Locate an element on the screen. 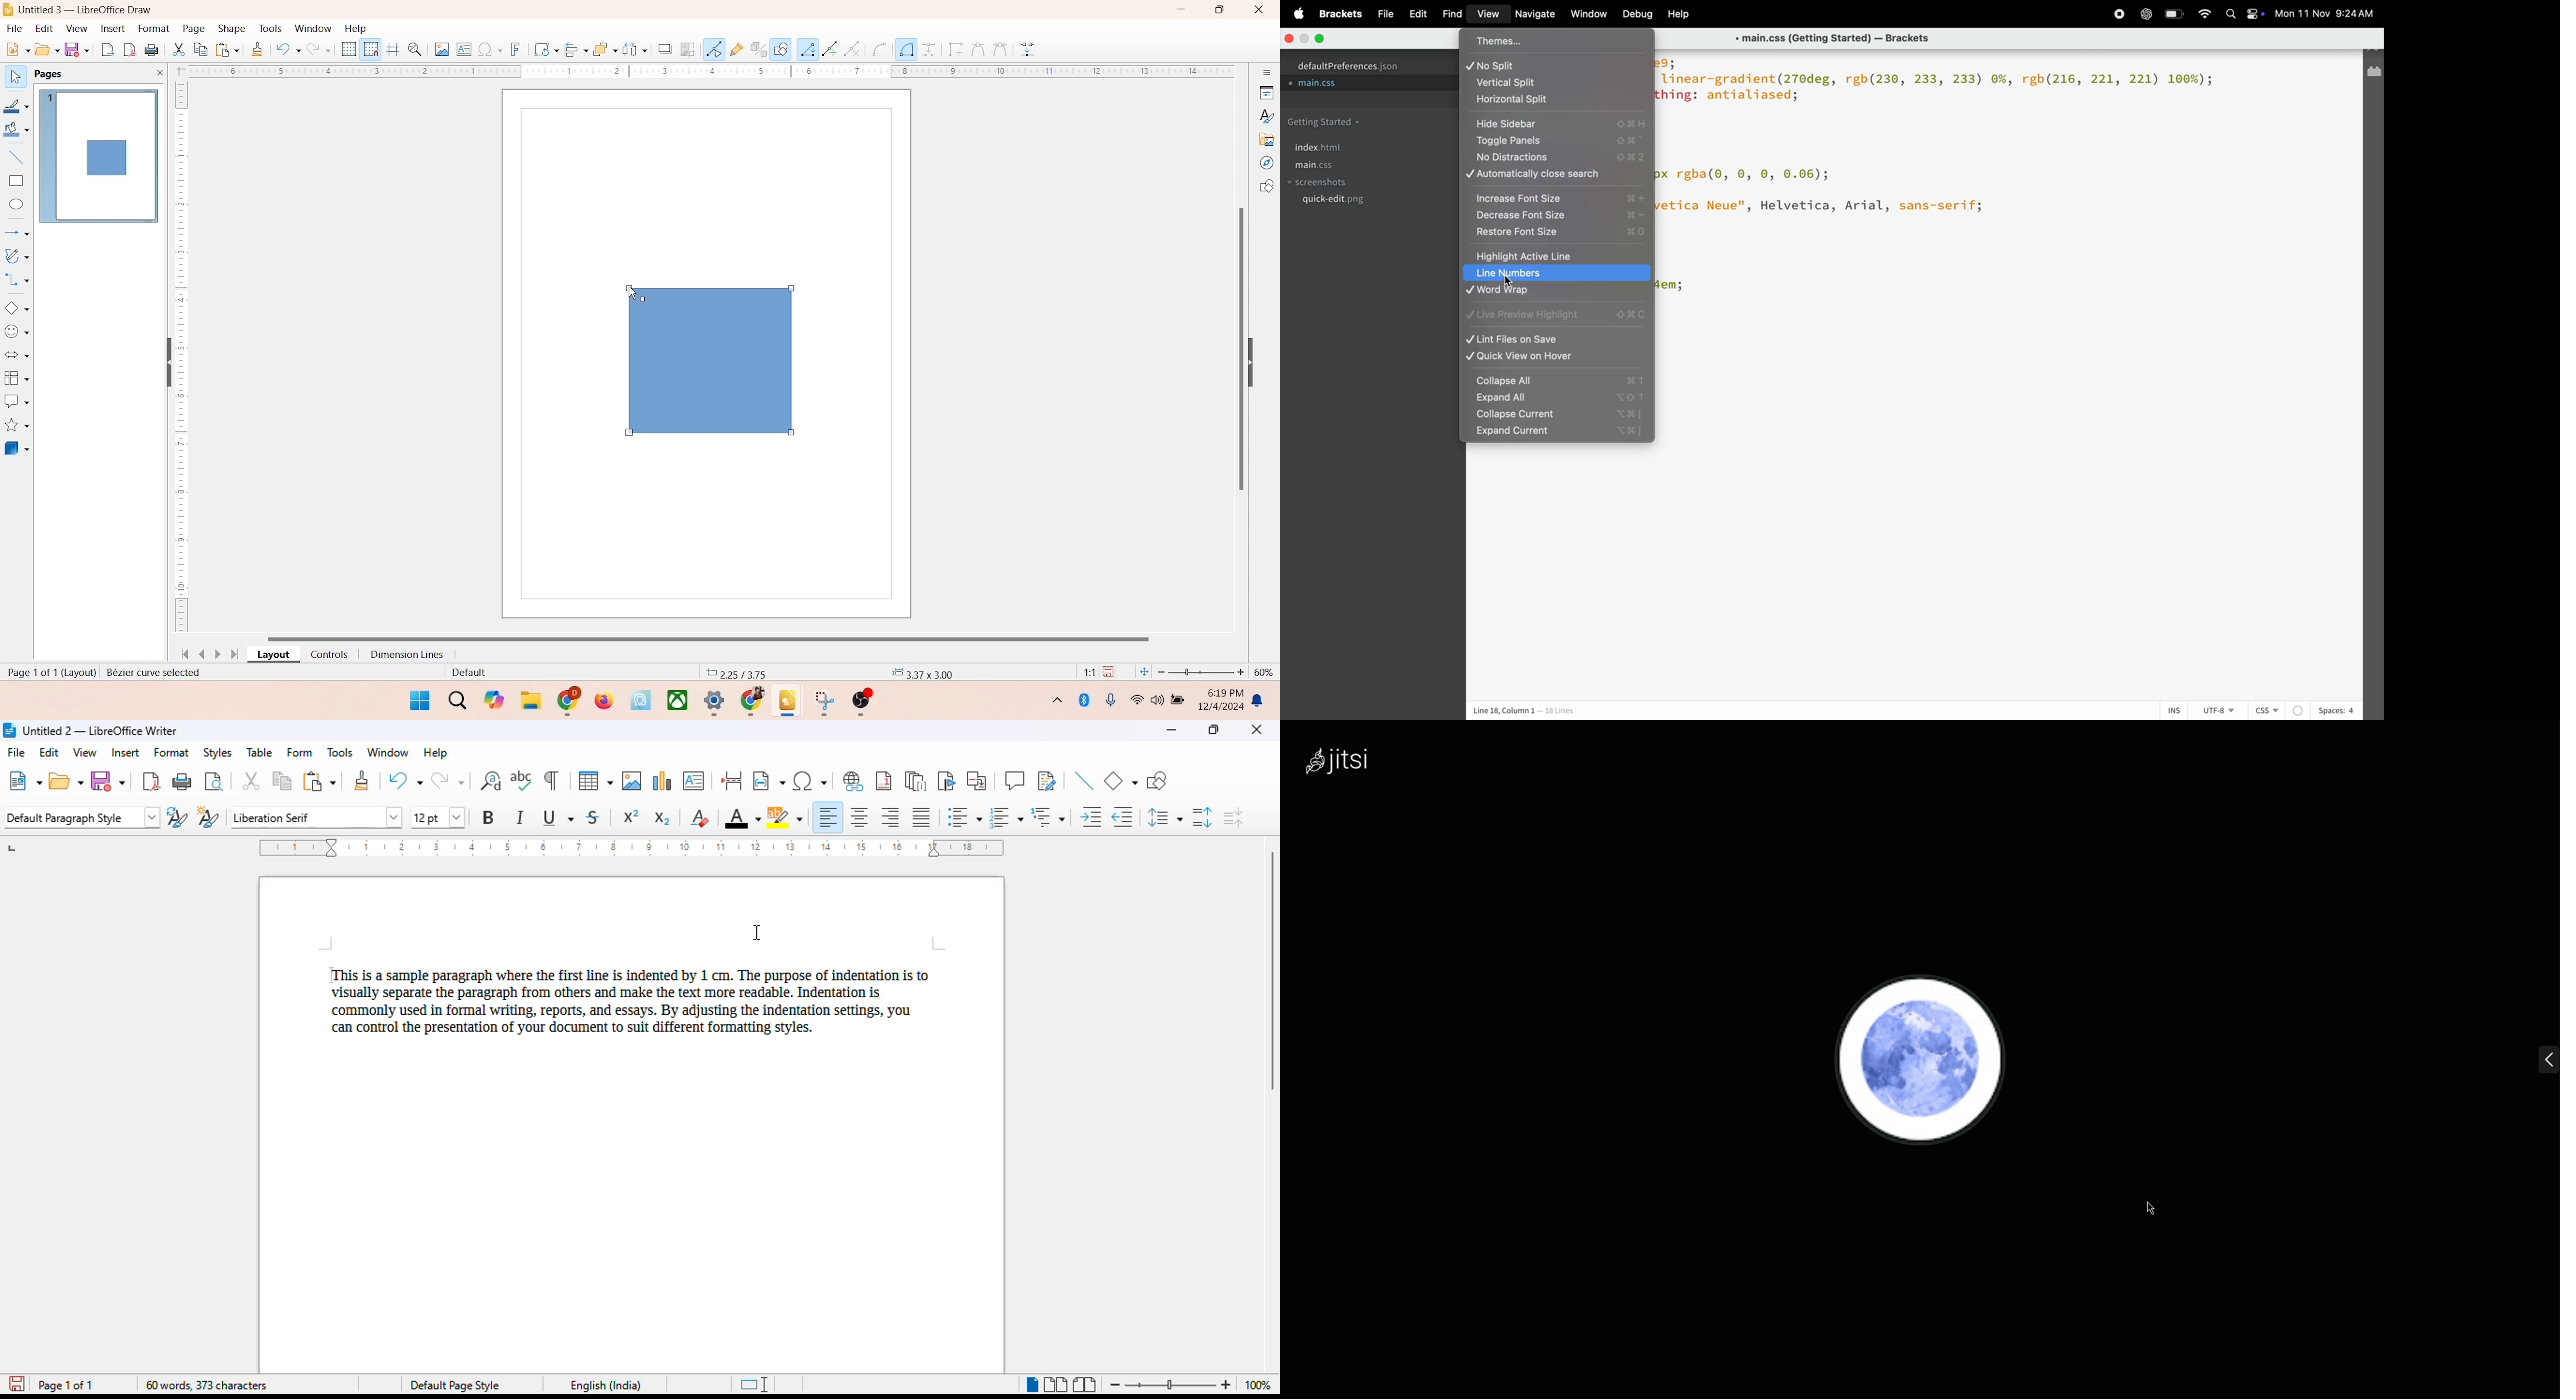 The image size is (2576, 1400). scaling factor is located at coordinates (1084, 672).